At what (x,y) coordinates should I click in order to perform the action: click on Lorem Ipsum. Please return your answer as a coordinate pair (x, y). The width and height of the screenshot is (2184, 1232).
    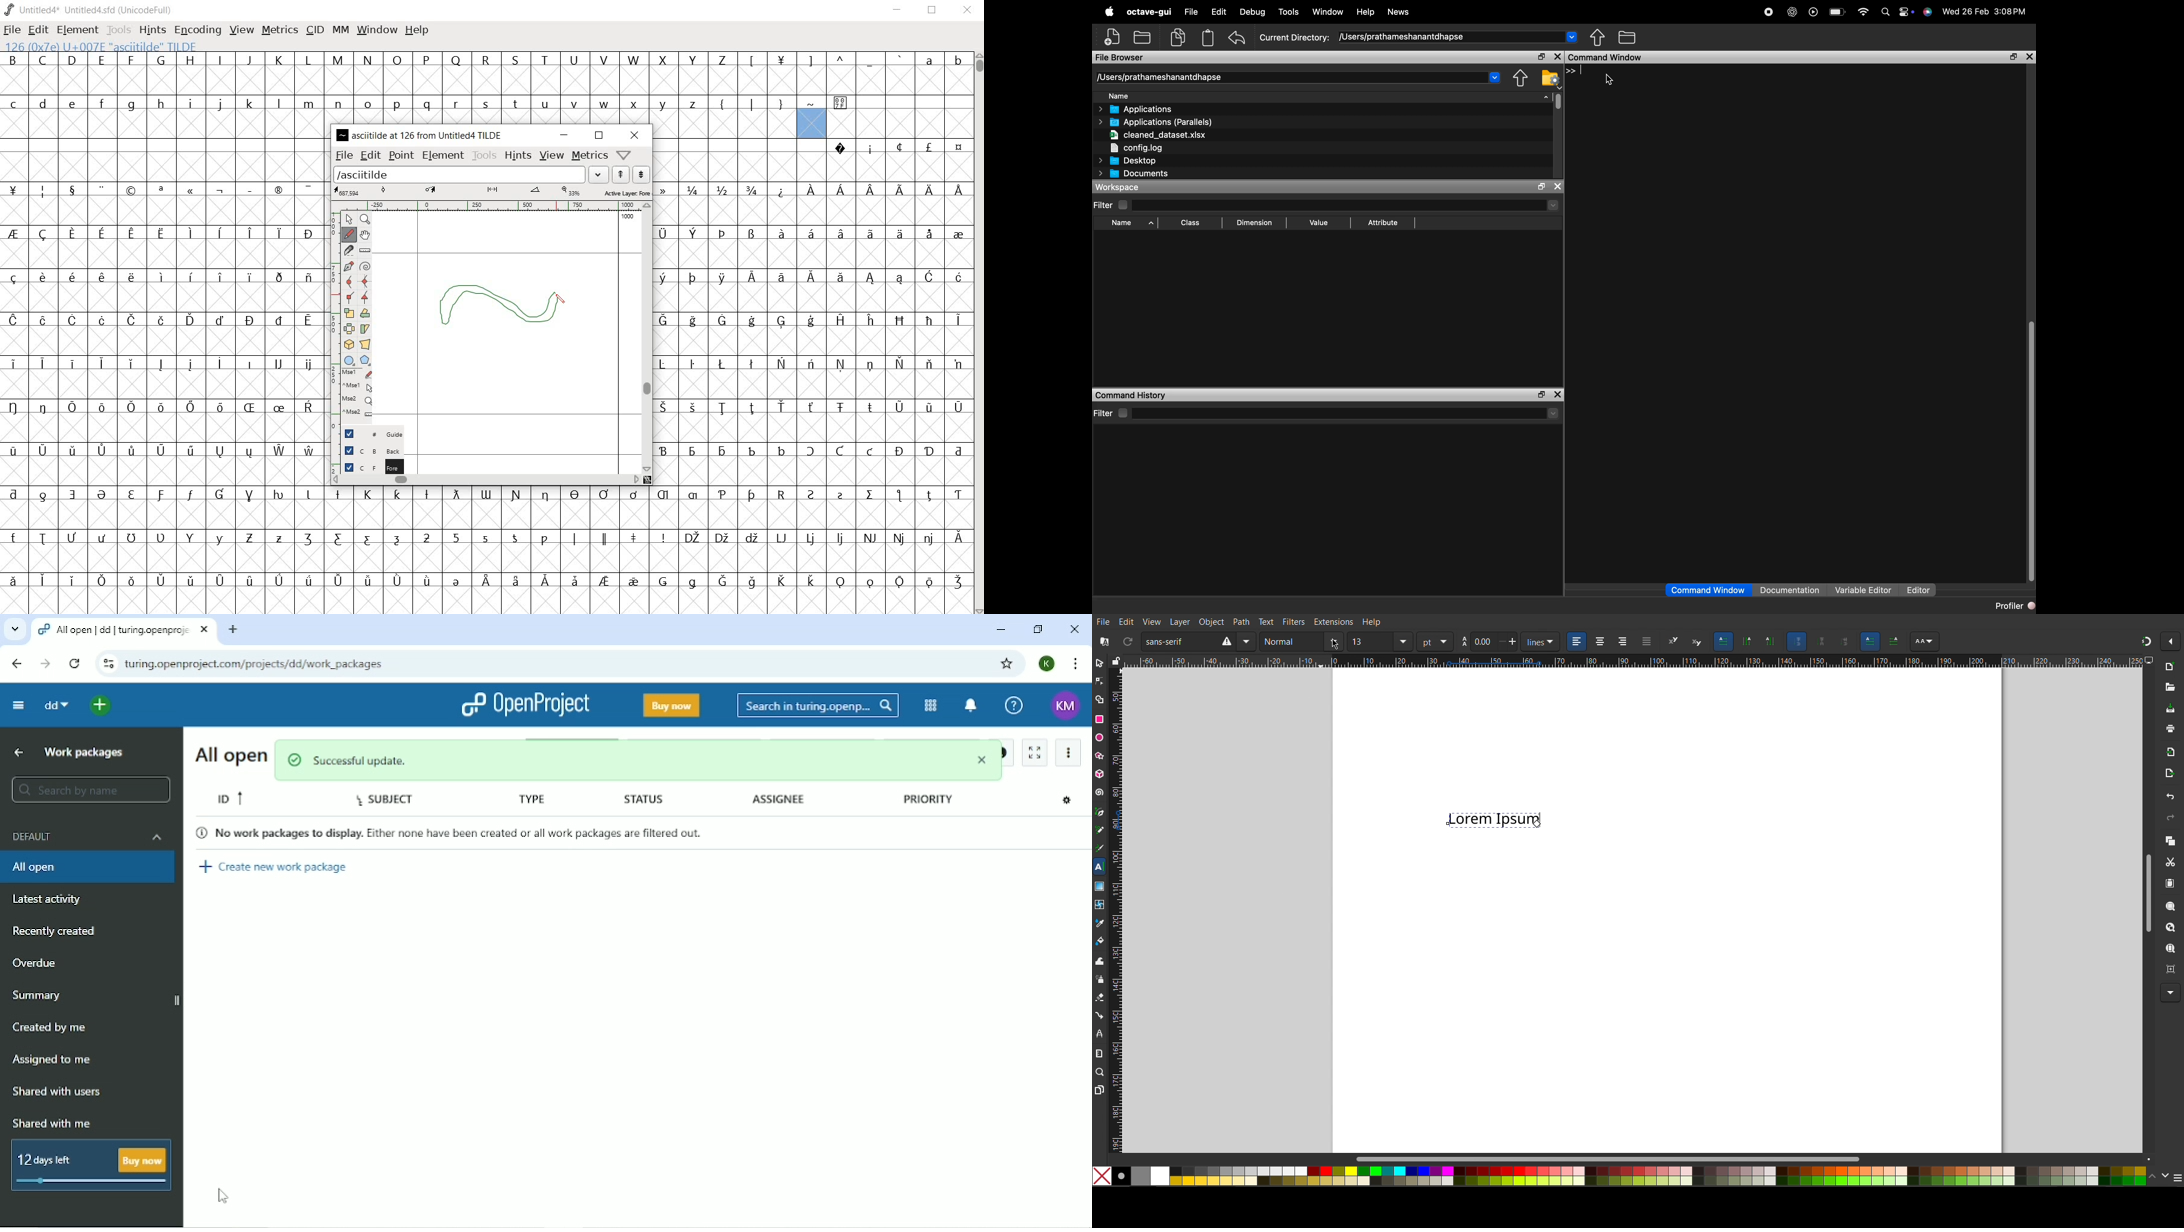
    Looking at the image, I should click on (1494, 822).